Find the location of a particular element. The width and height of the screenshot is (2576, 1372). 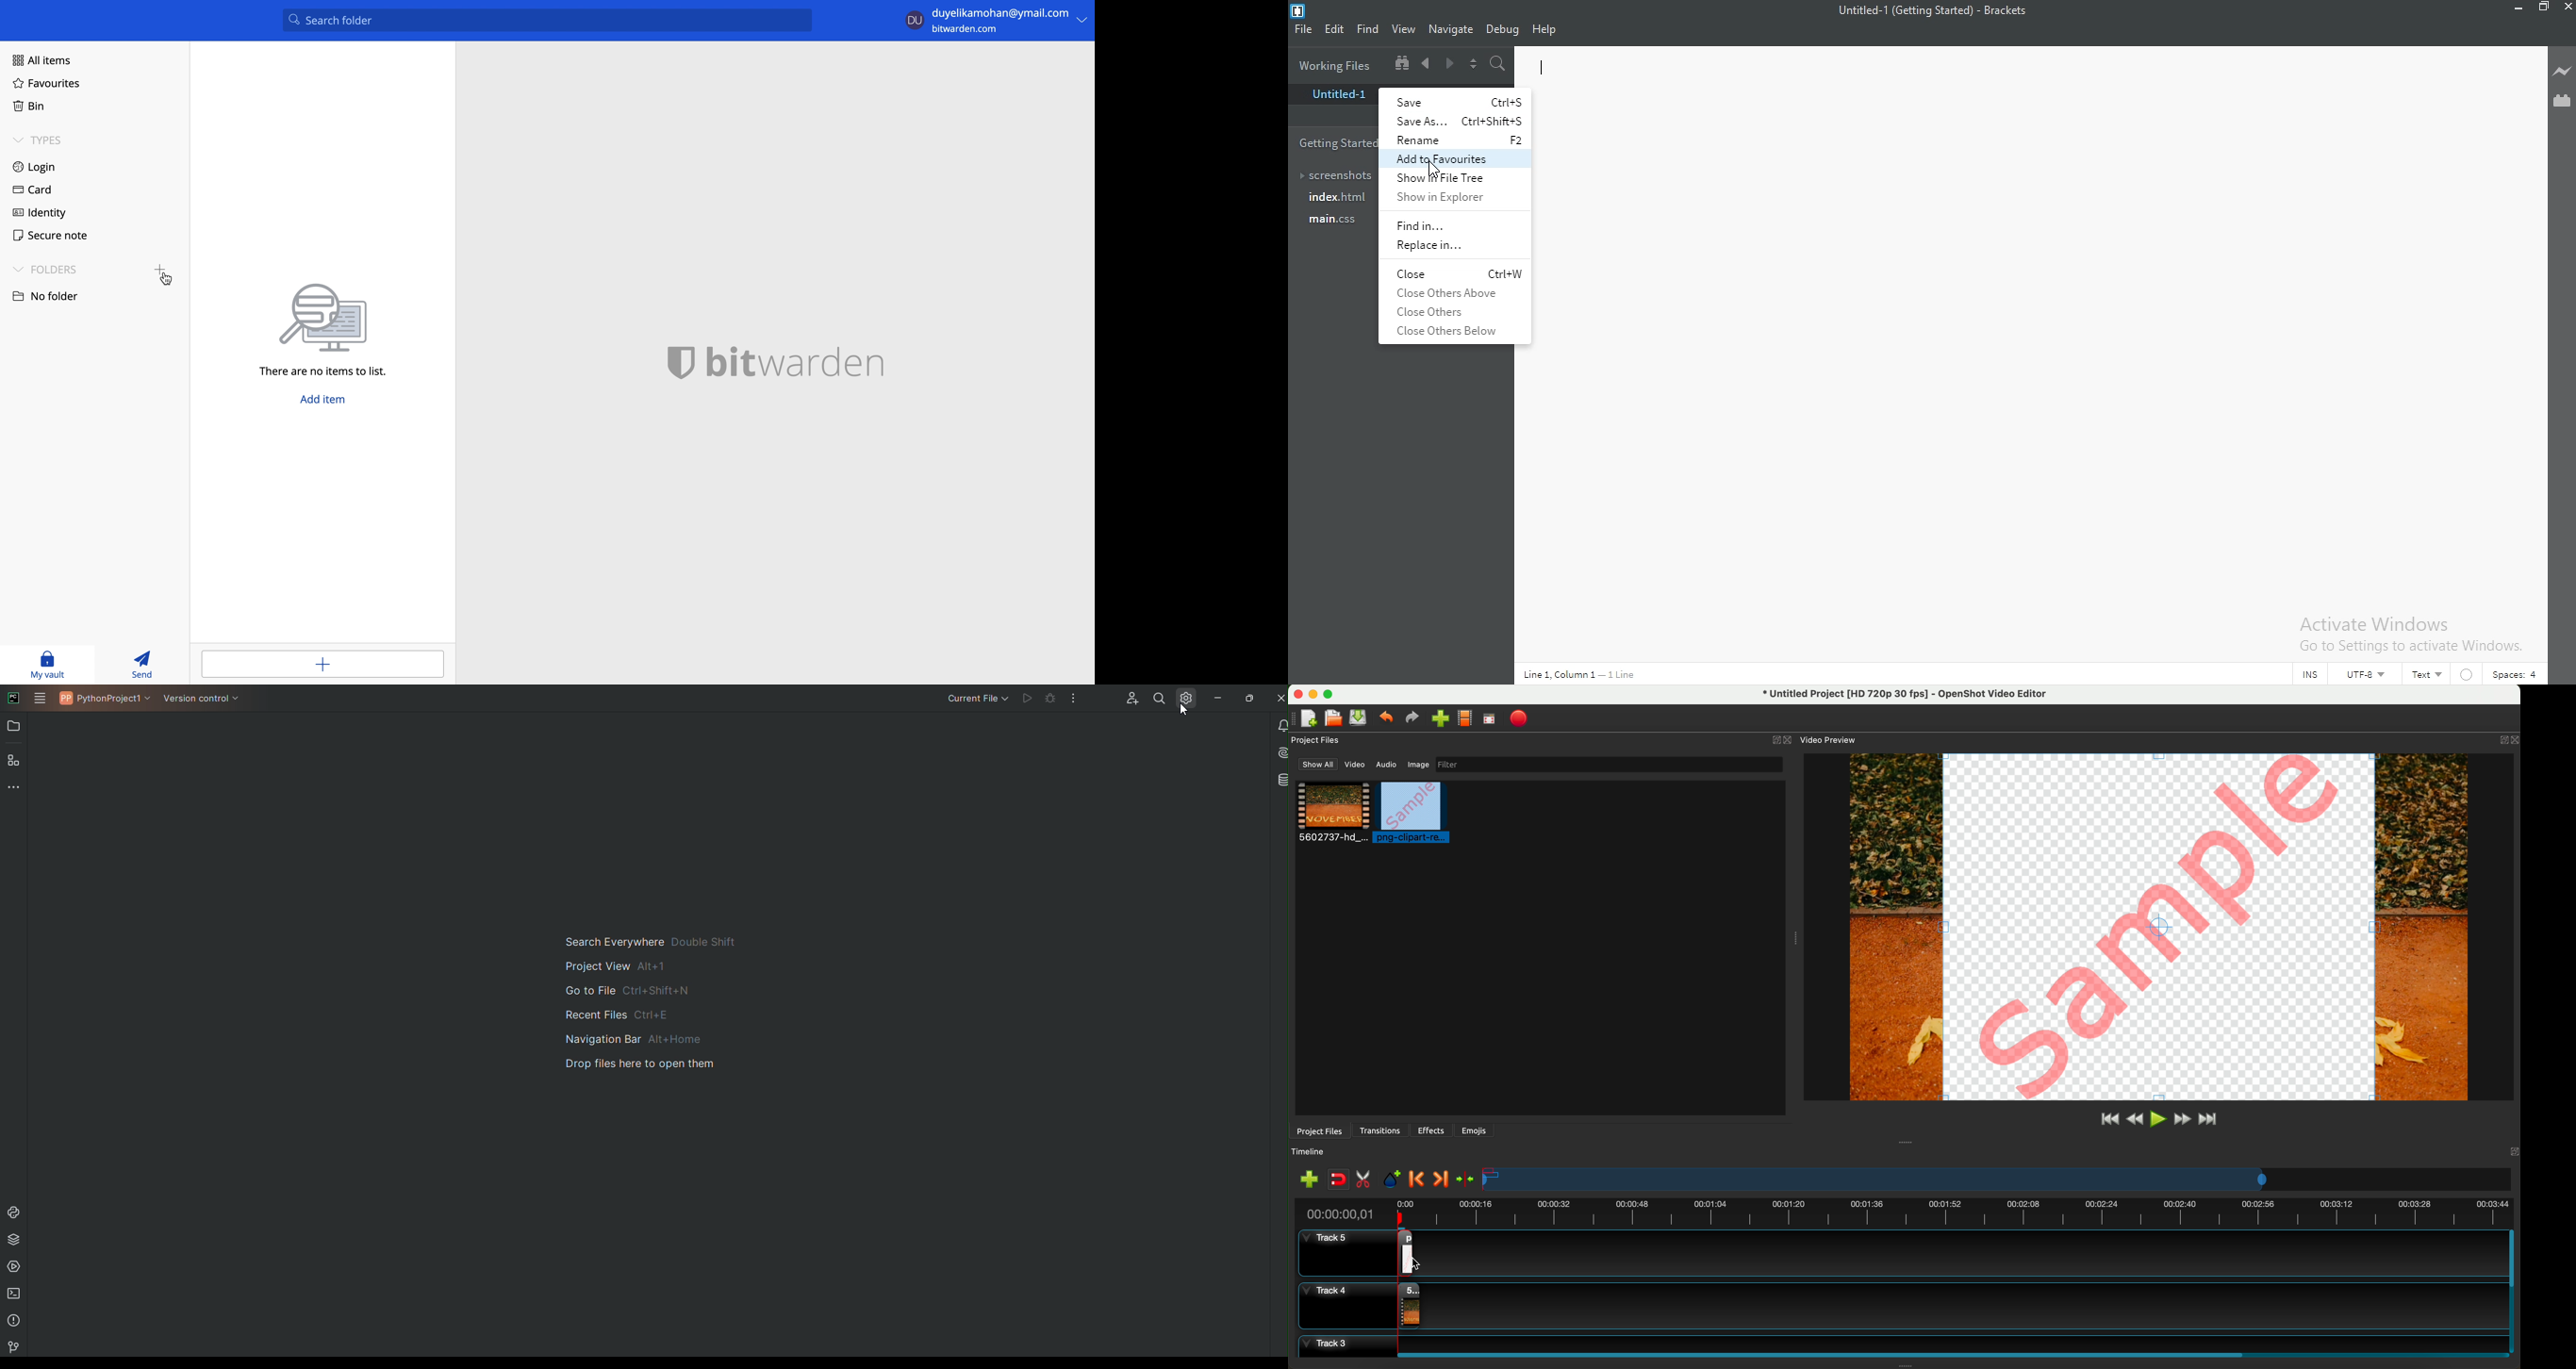

close others is located at coordinates (1458, 313).